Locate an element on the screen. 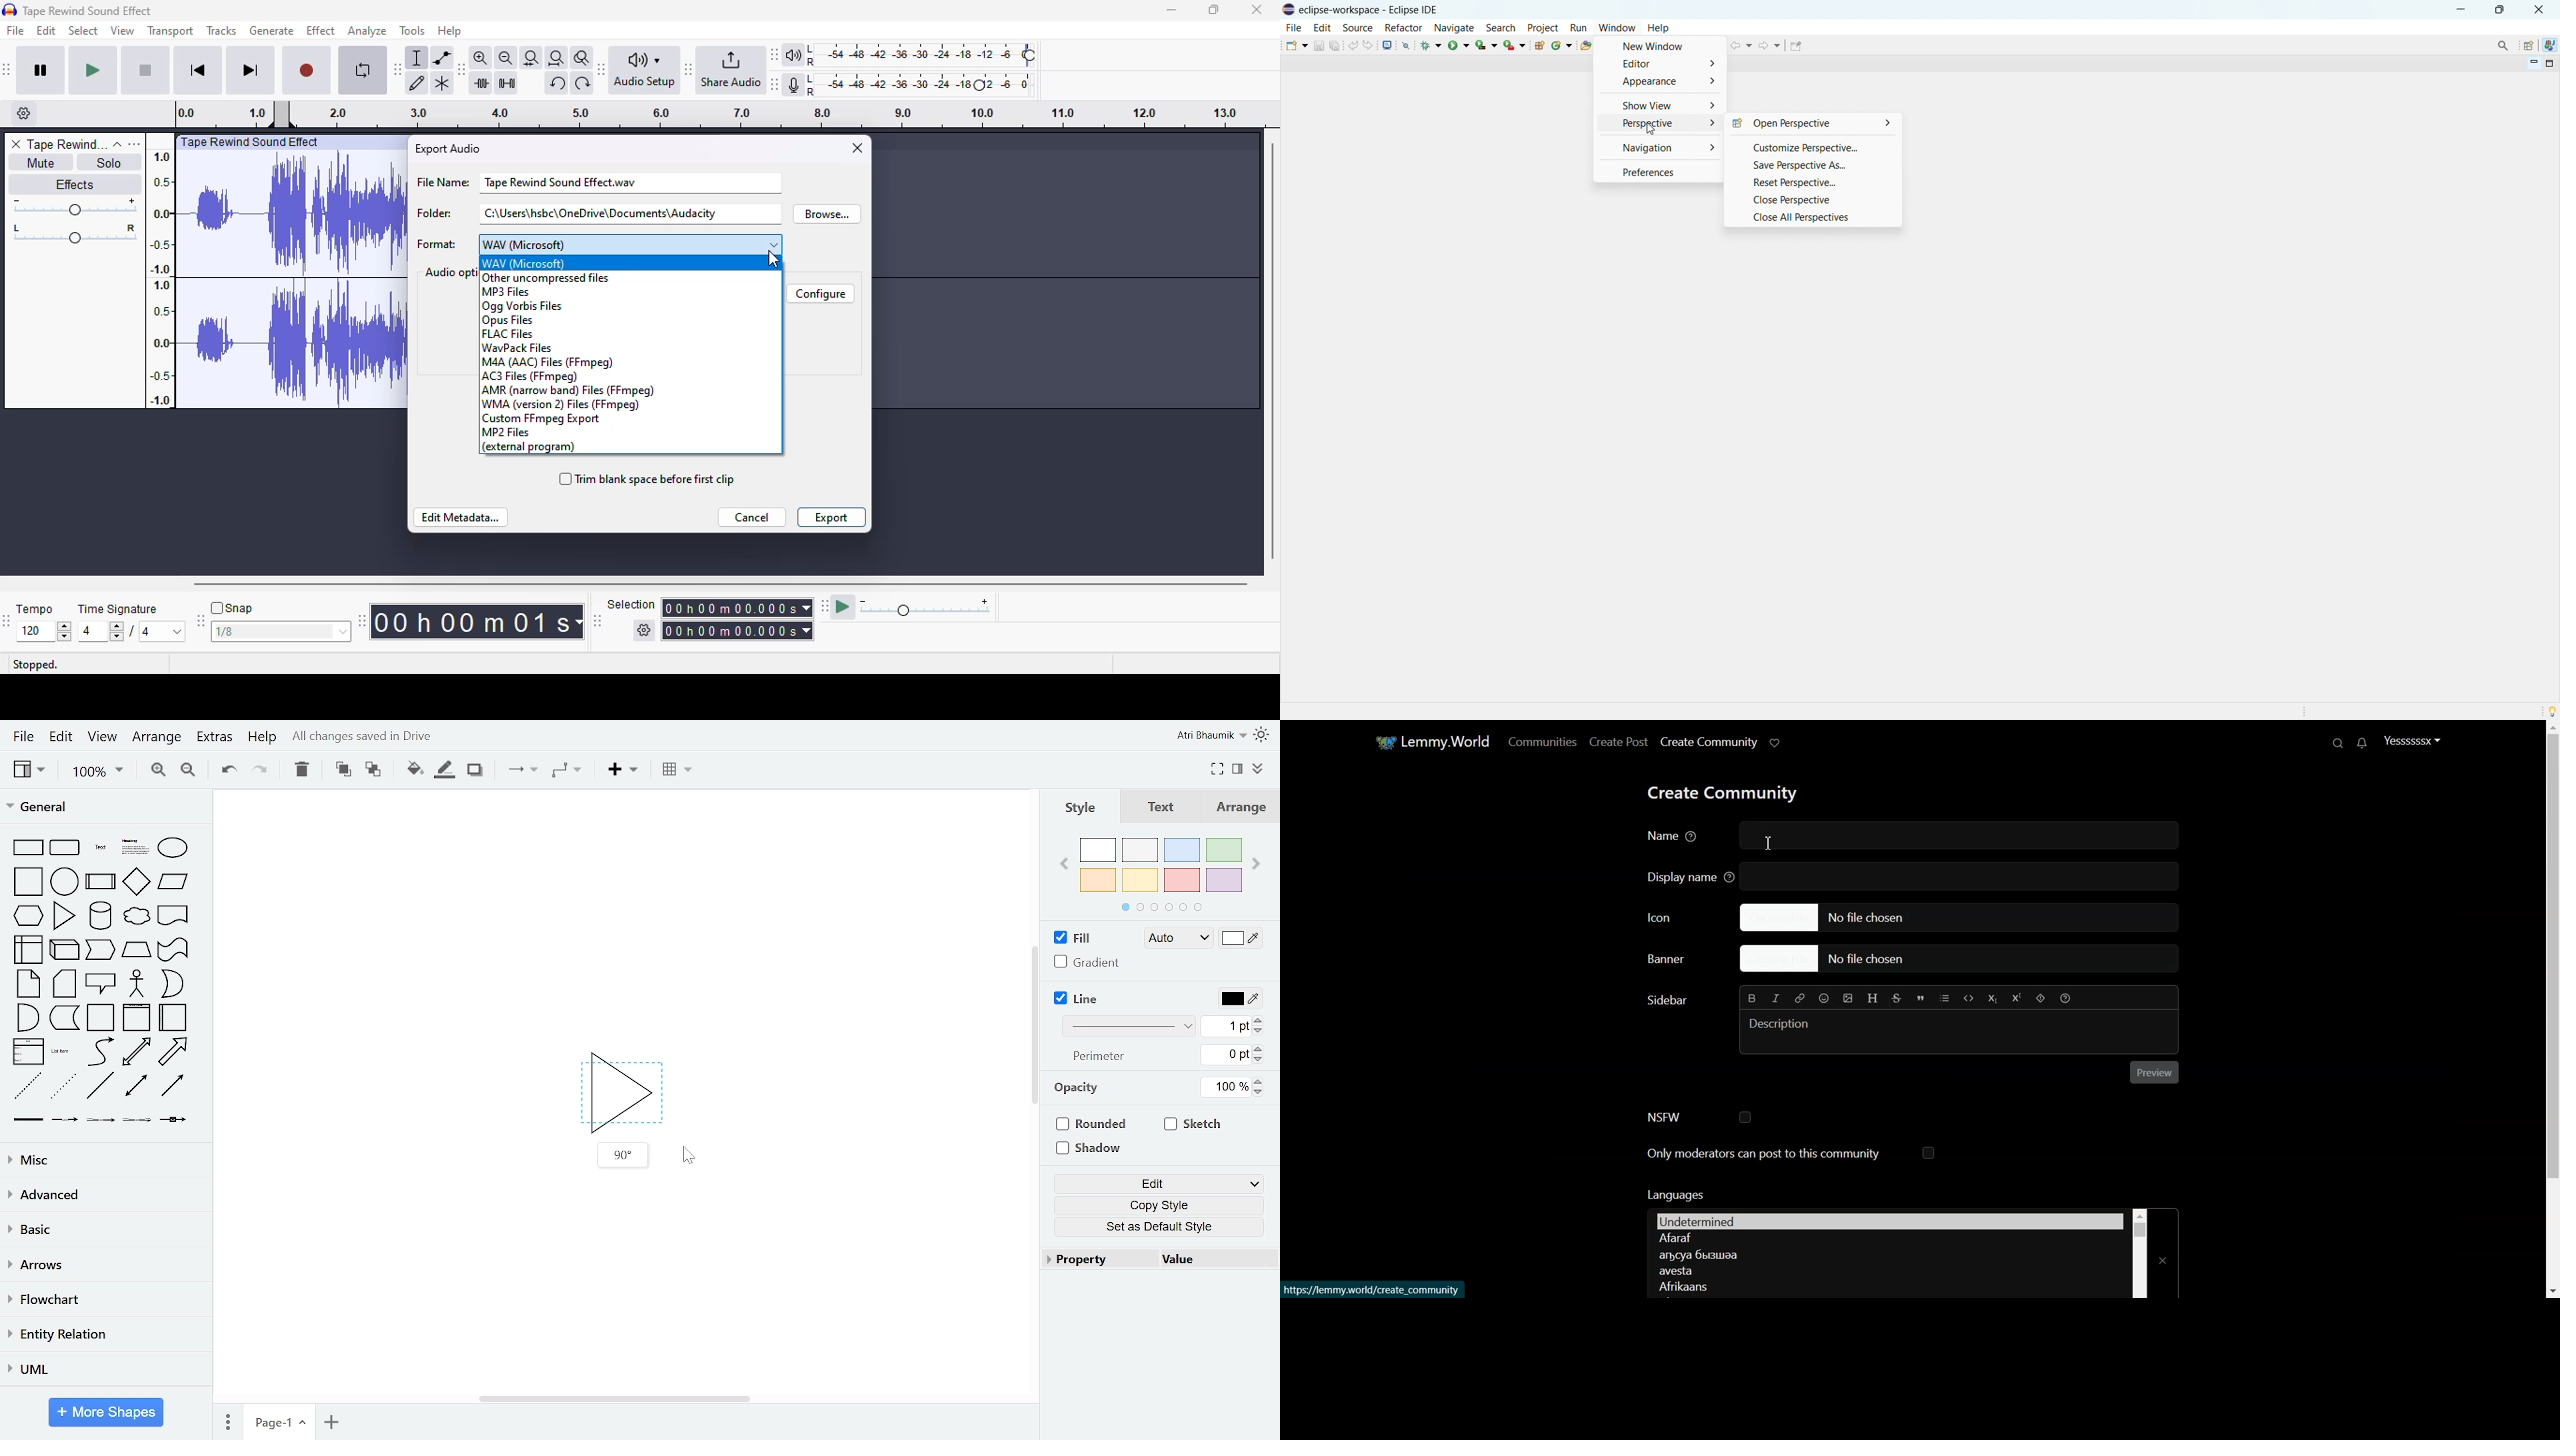  step is located at coordinates (102, 951).